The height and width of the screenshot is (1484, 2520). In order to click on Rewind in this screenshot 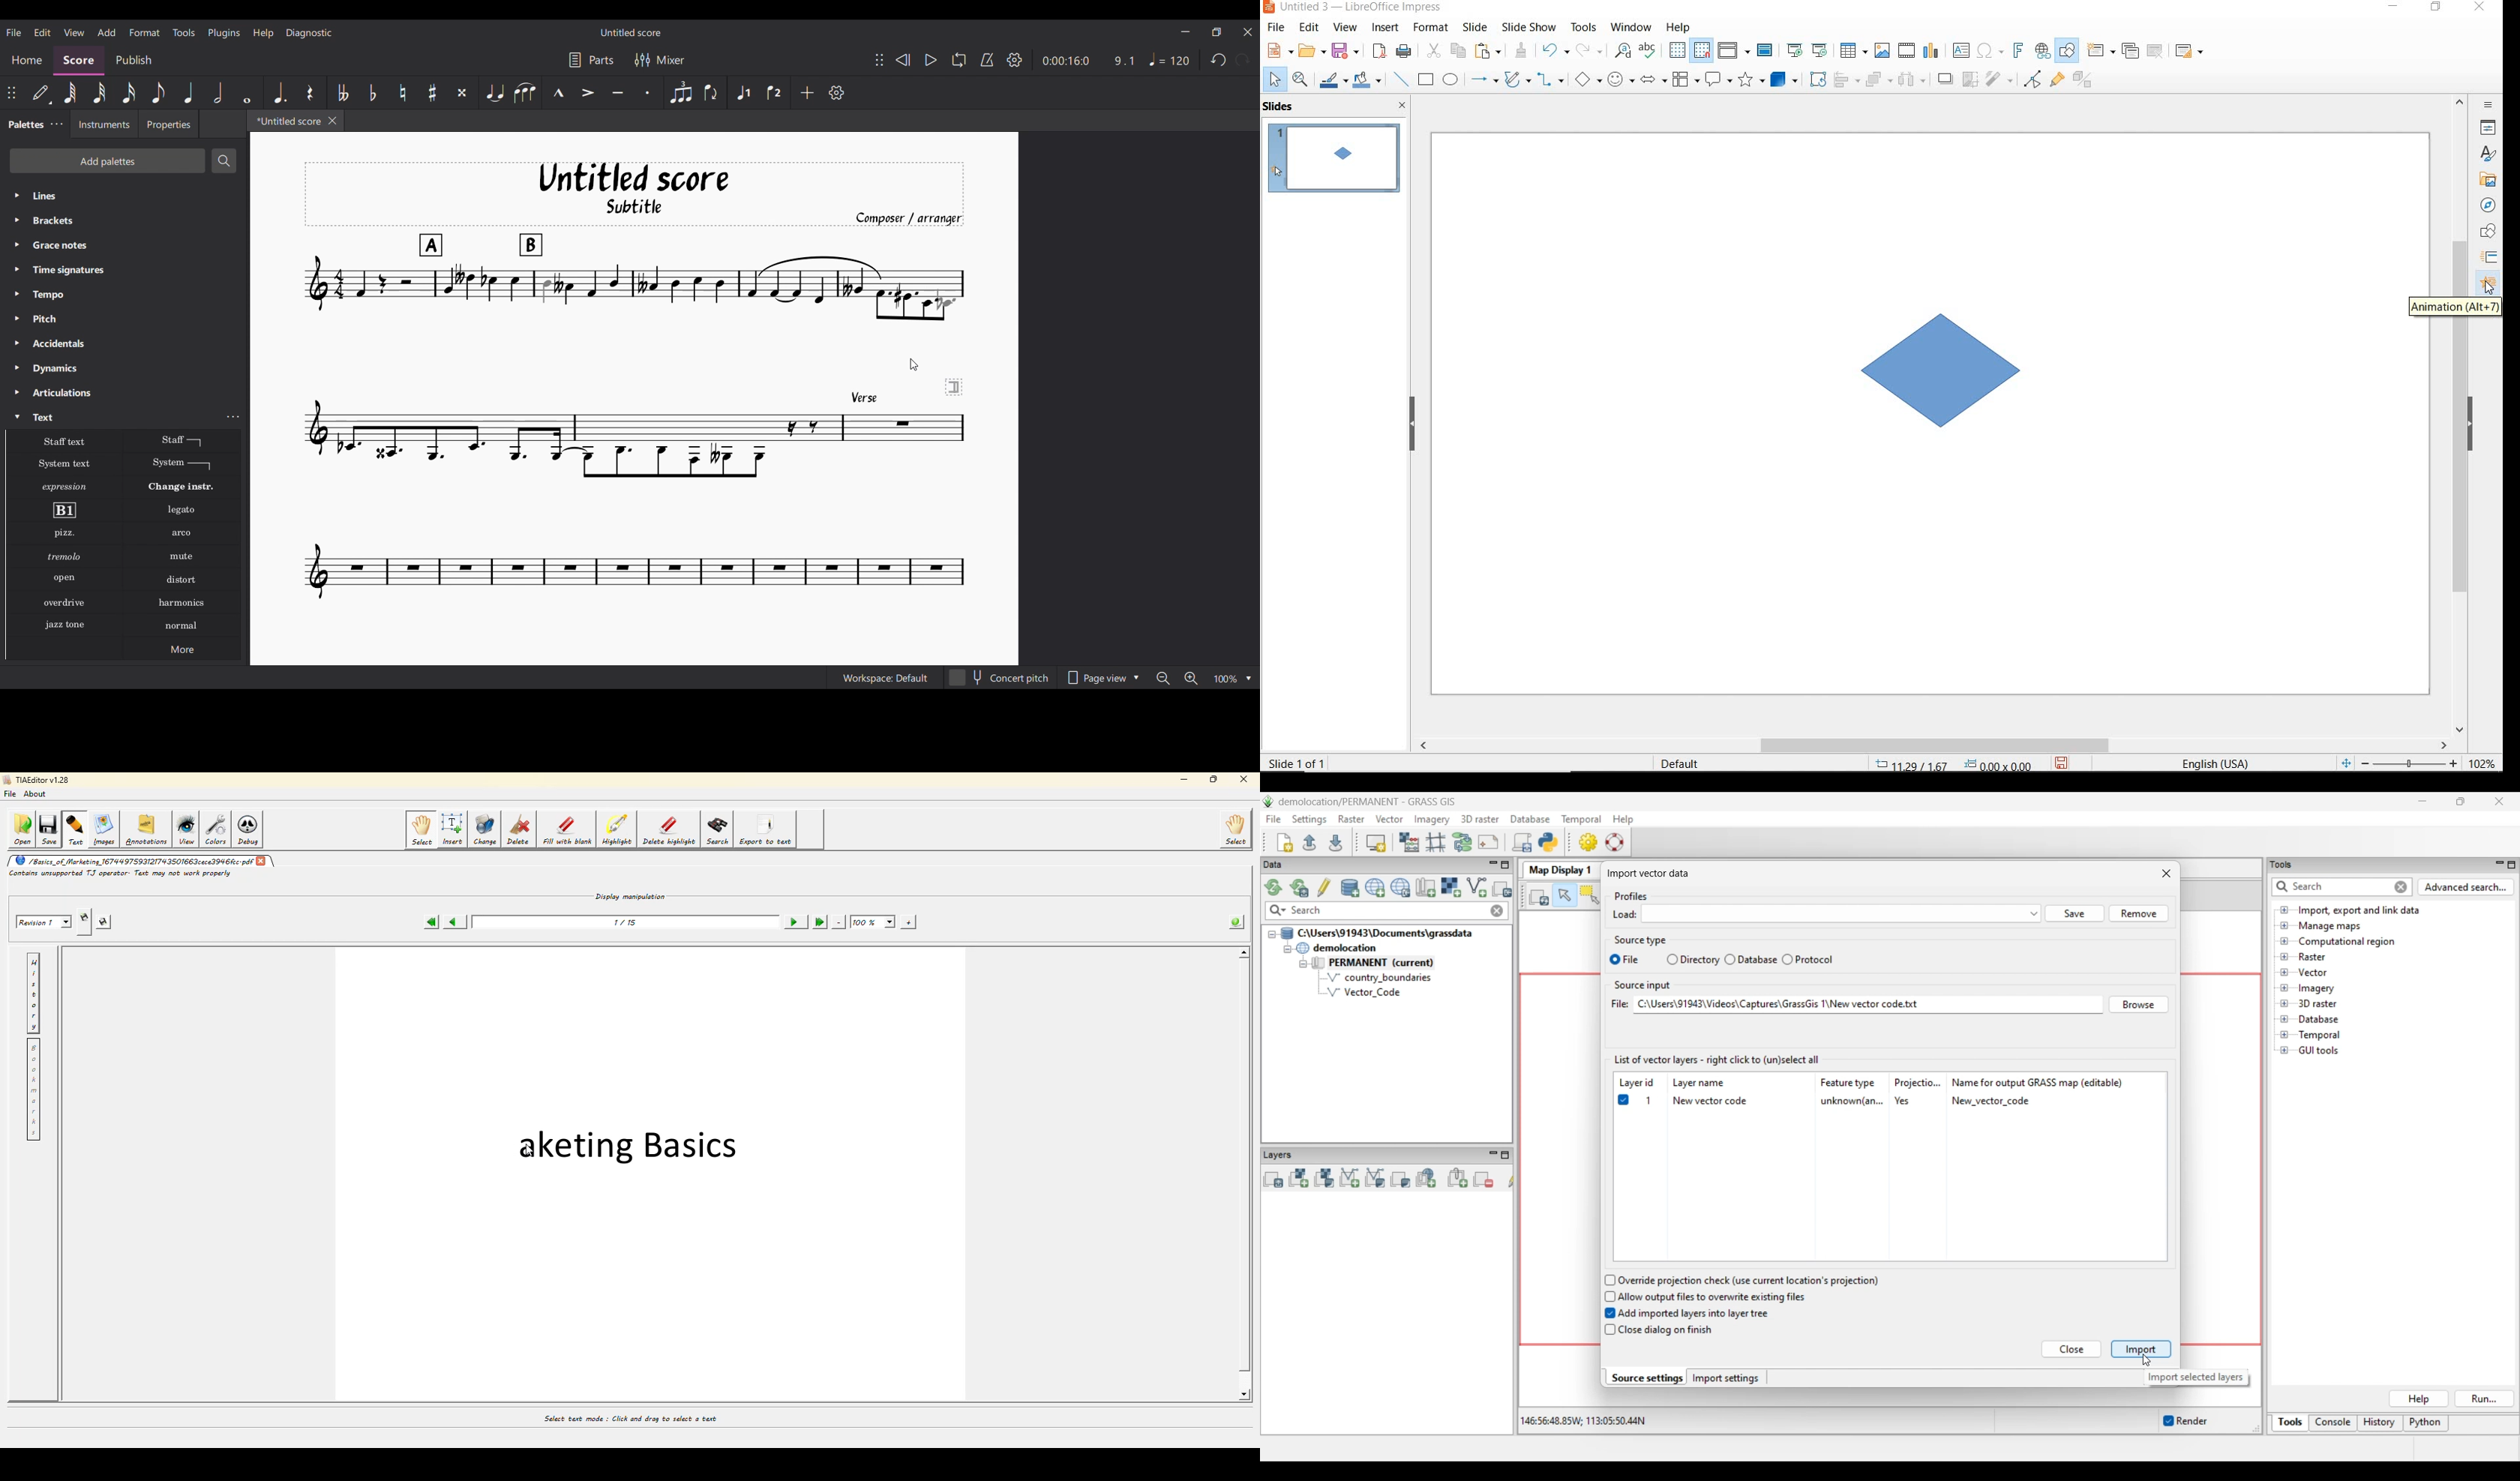, I will do `click(903, 60)`.